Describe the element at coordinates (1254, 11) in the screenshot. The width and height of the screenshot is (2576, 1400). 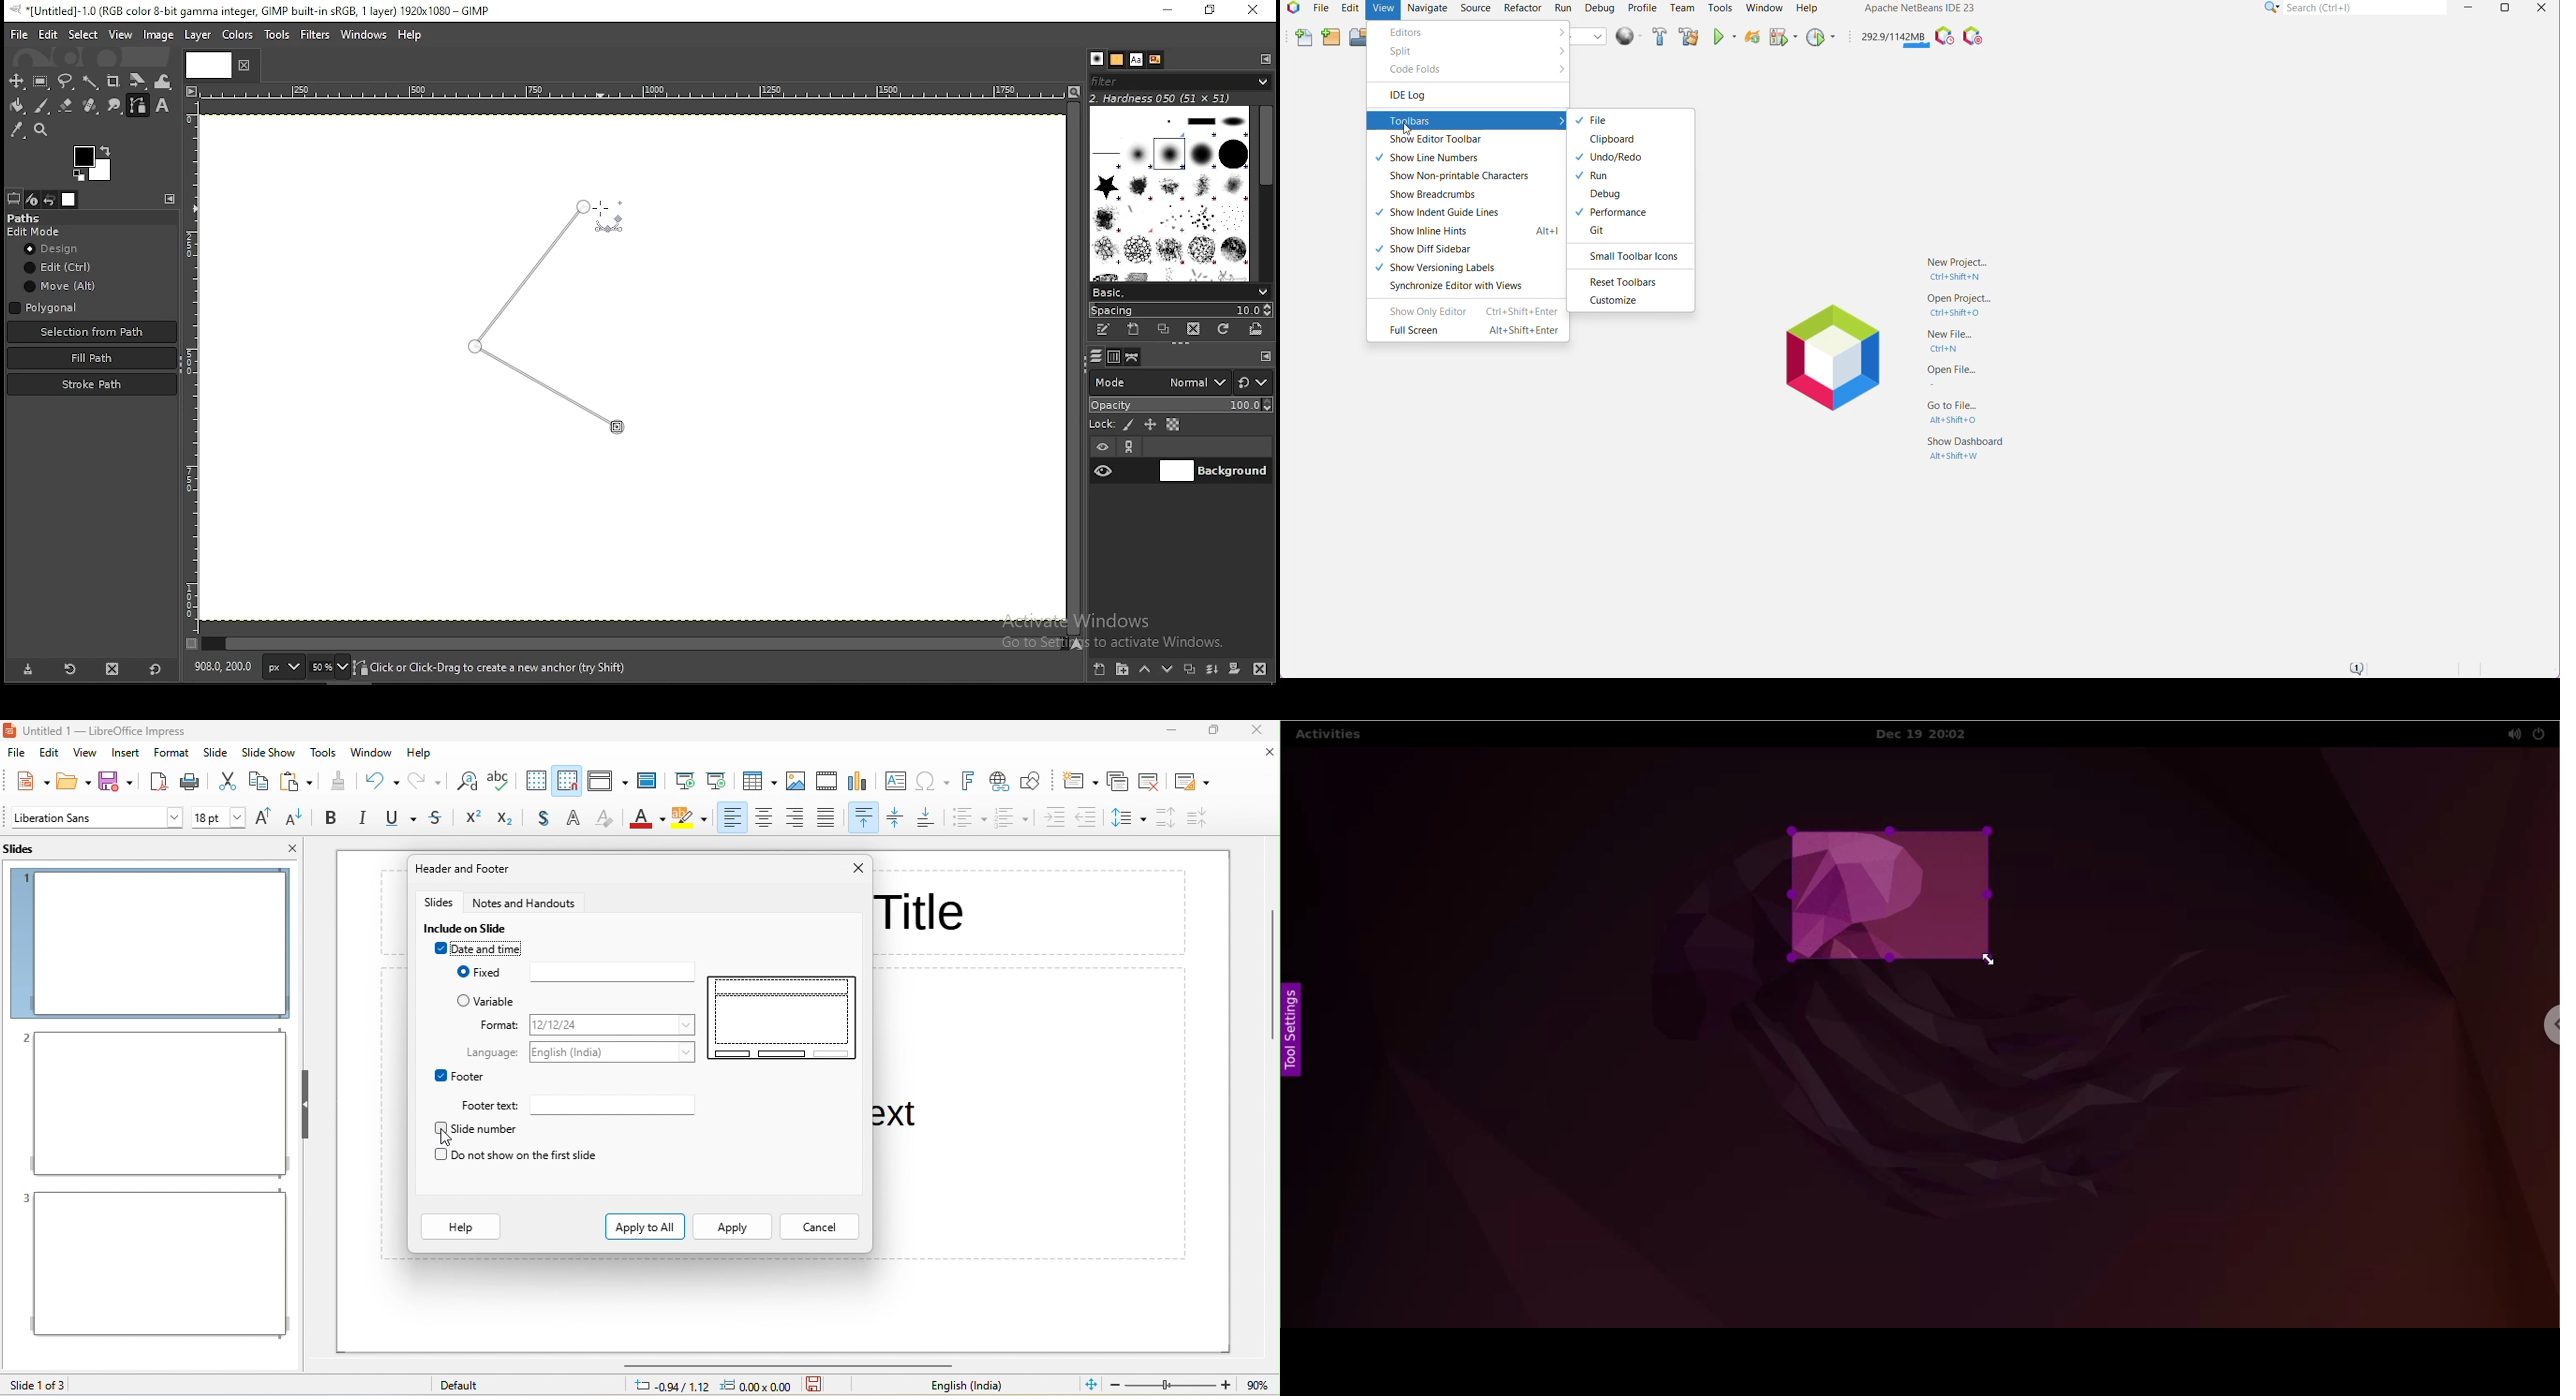
I see `close window` at that location.